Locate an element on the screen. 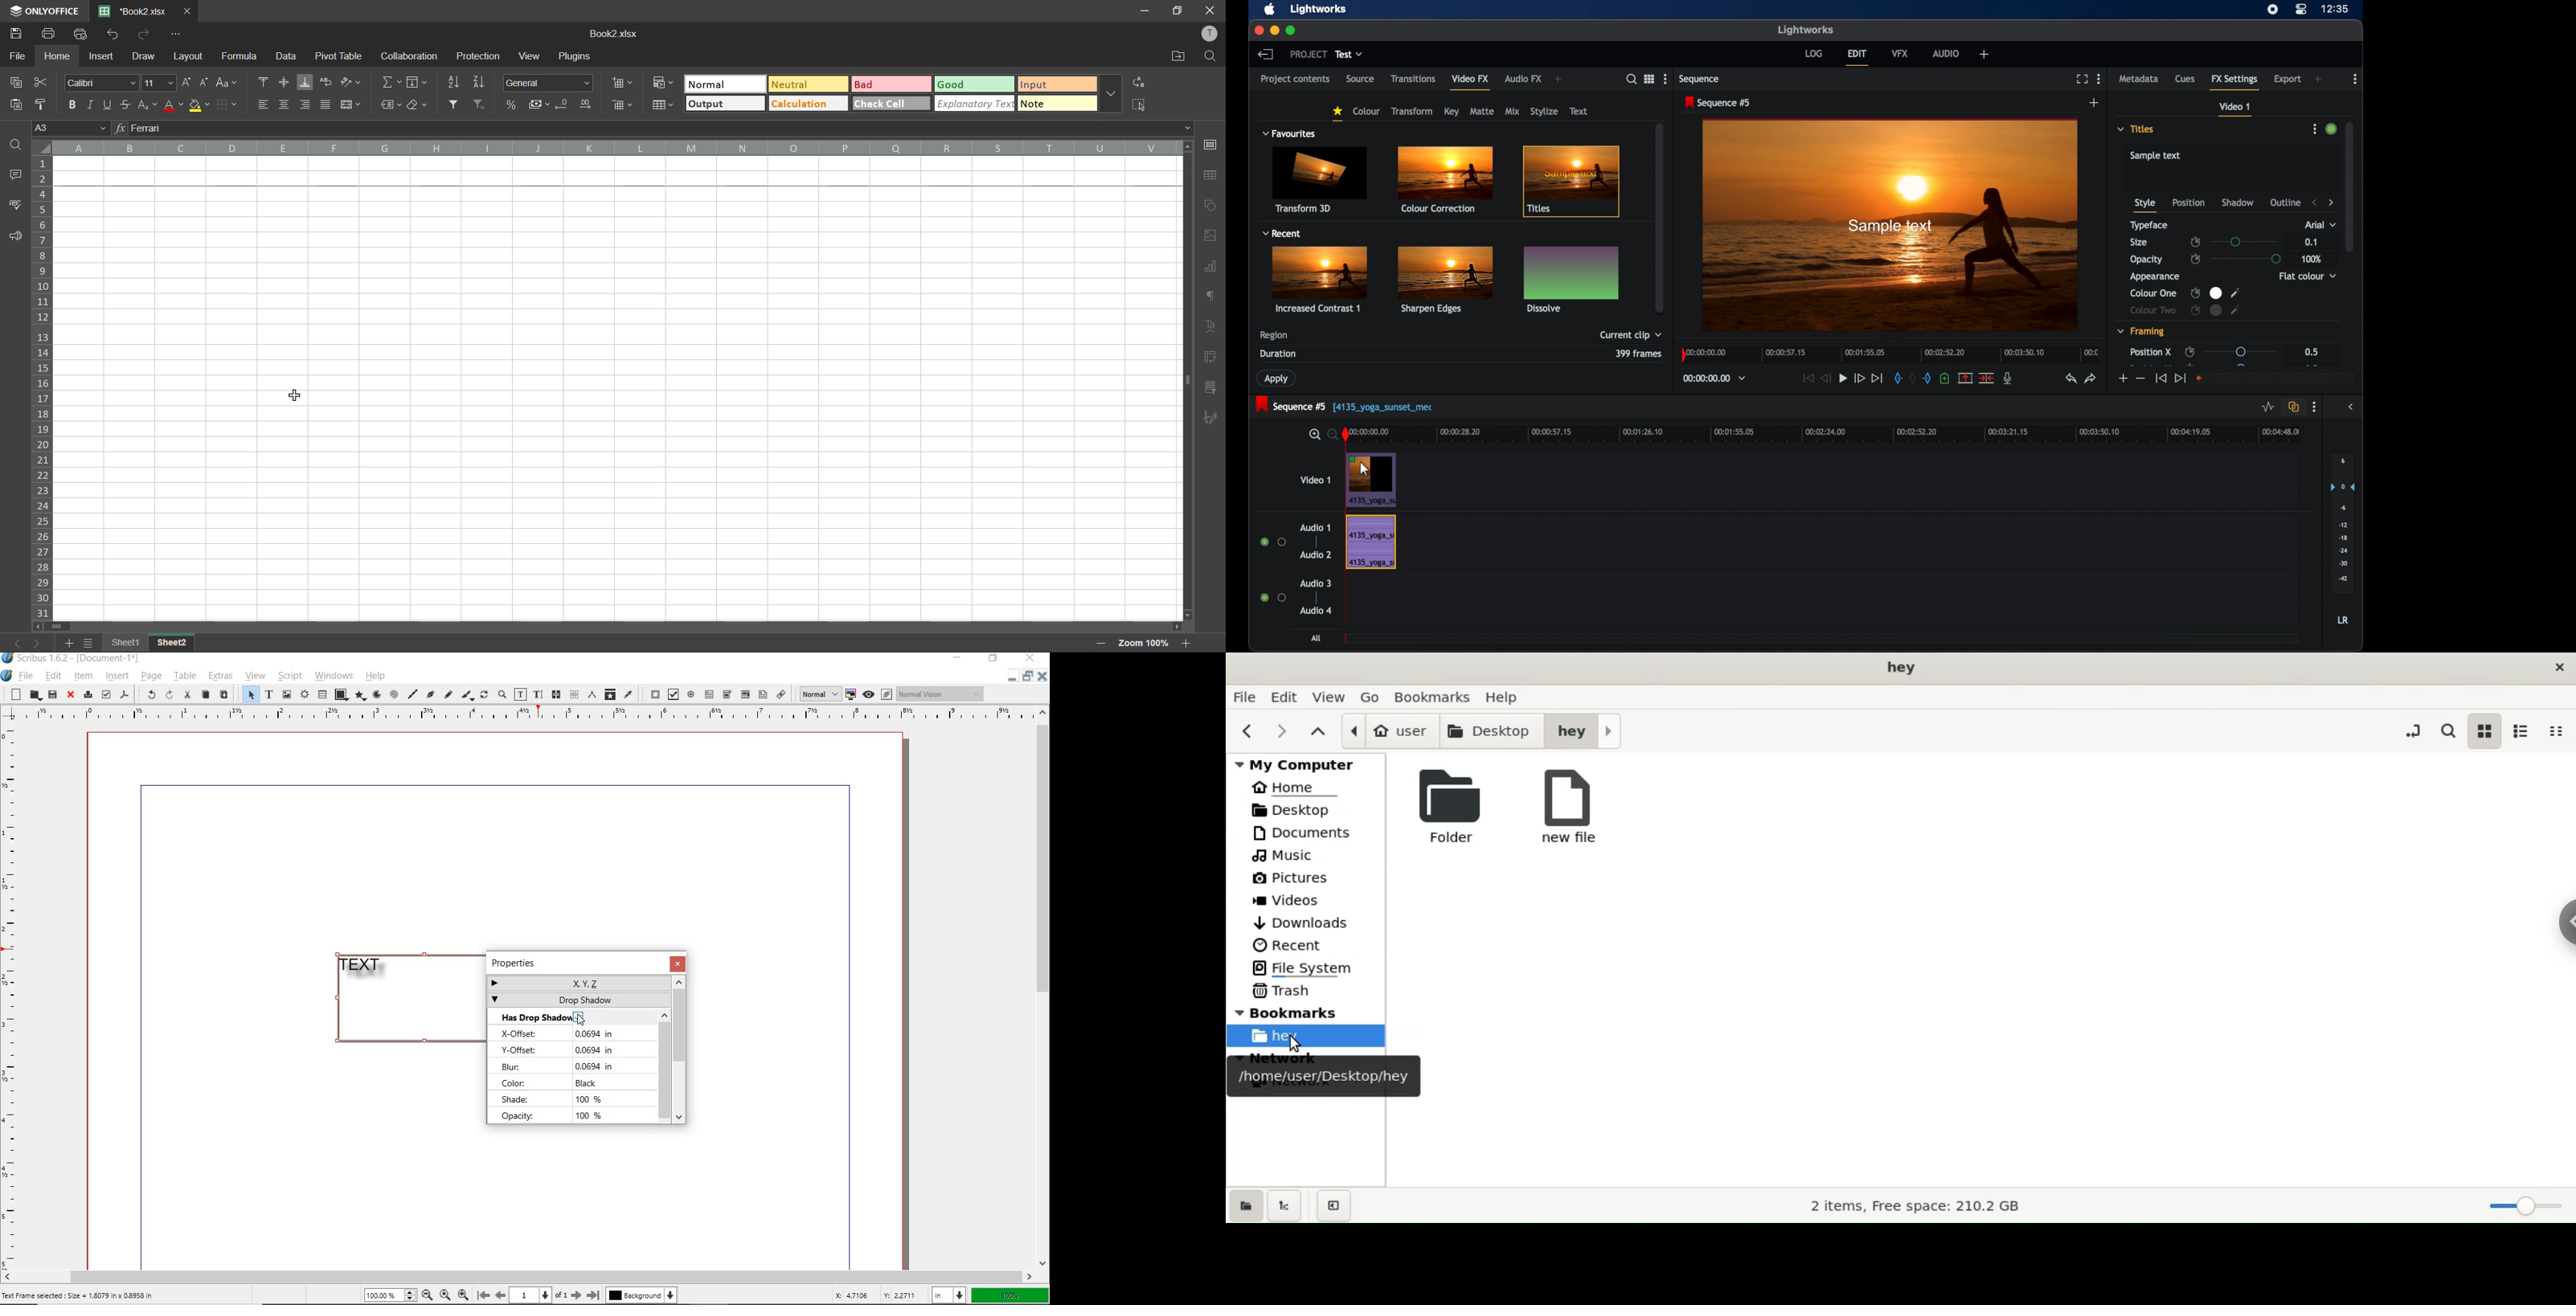 This screenshot has width=2576, height=1316. view is located at coordinates (257, 676).